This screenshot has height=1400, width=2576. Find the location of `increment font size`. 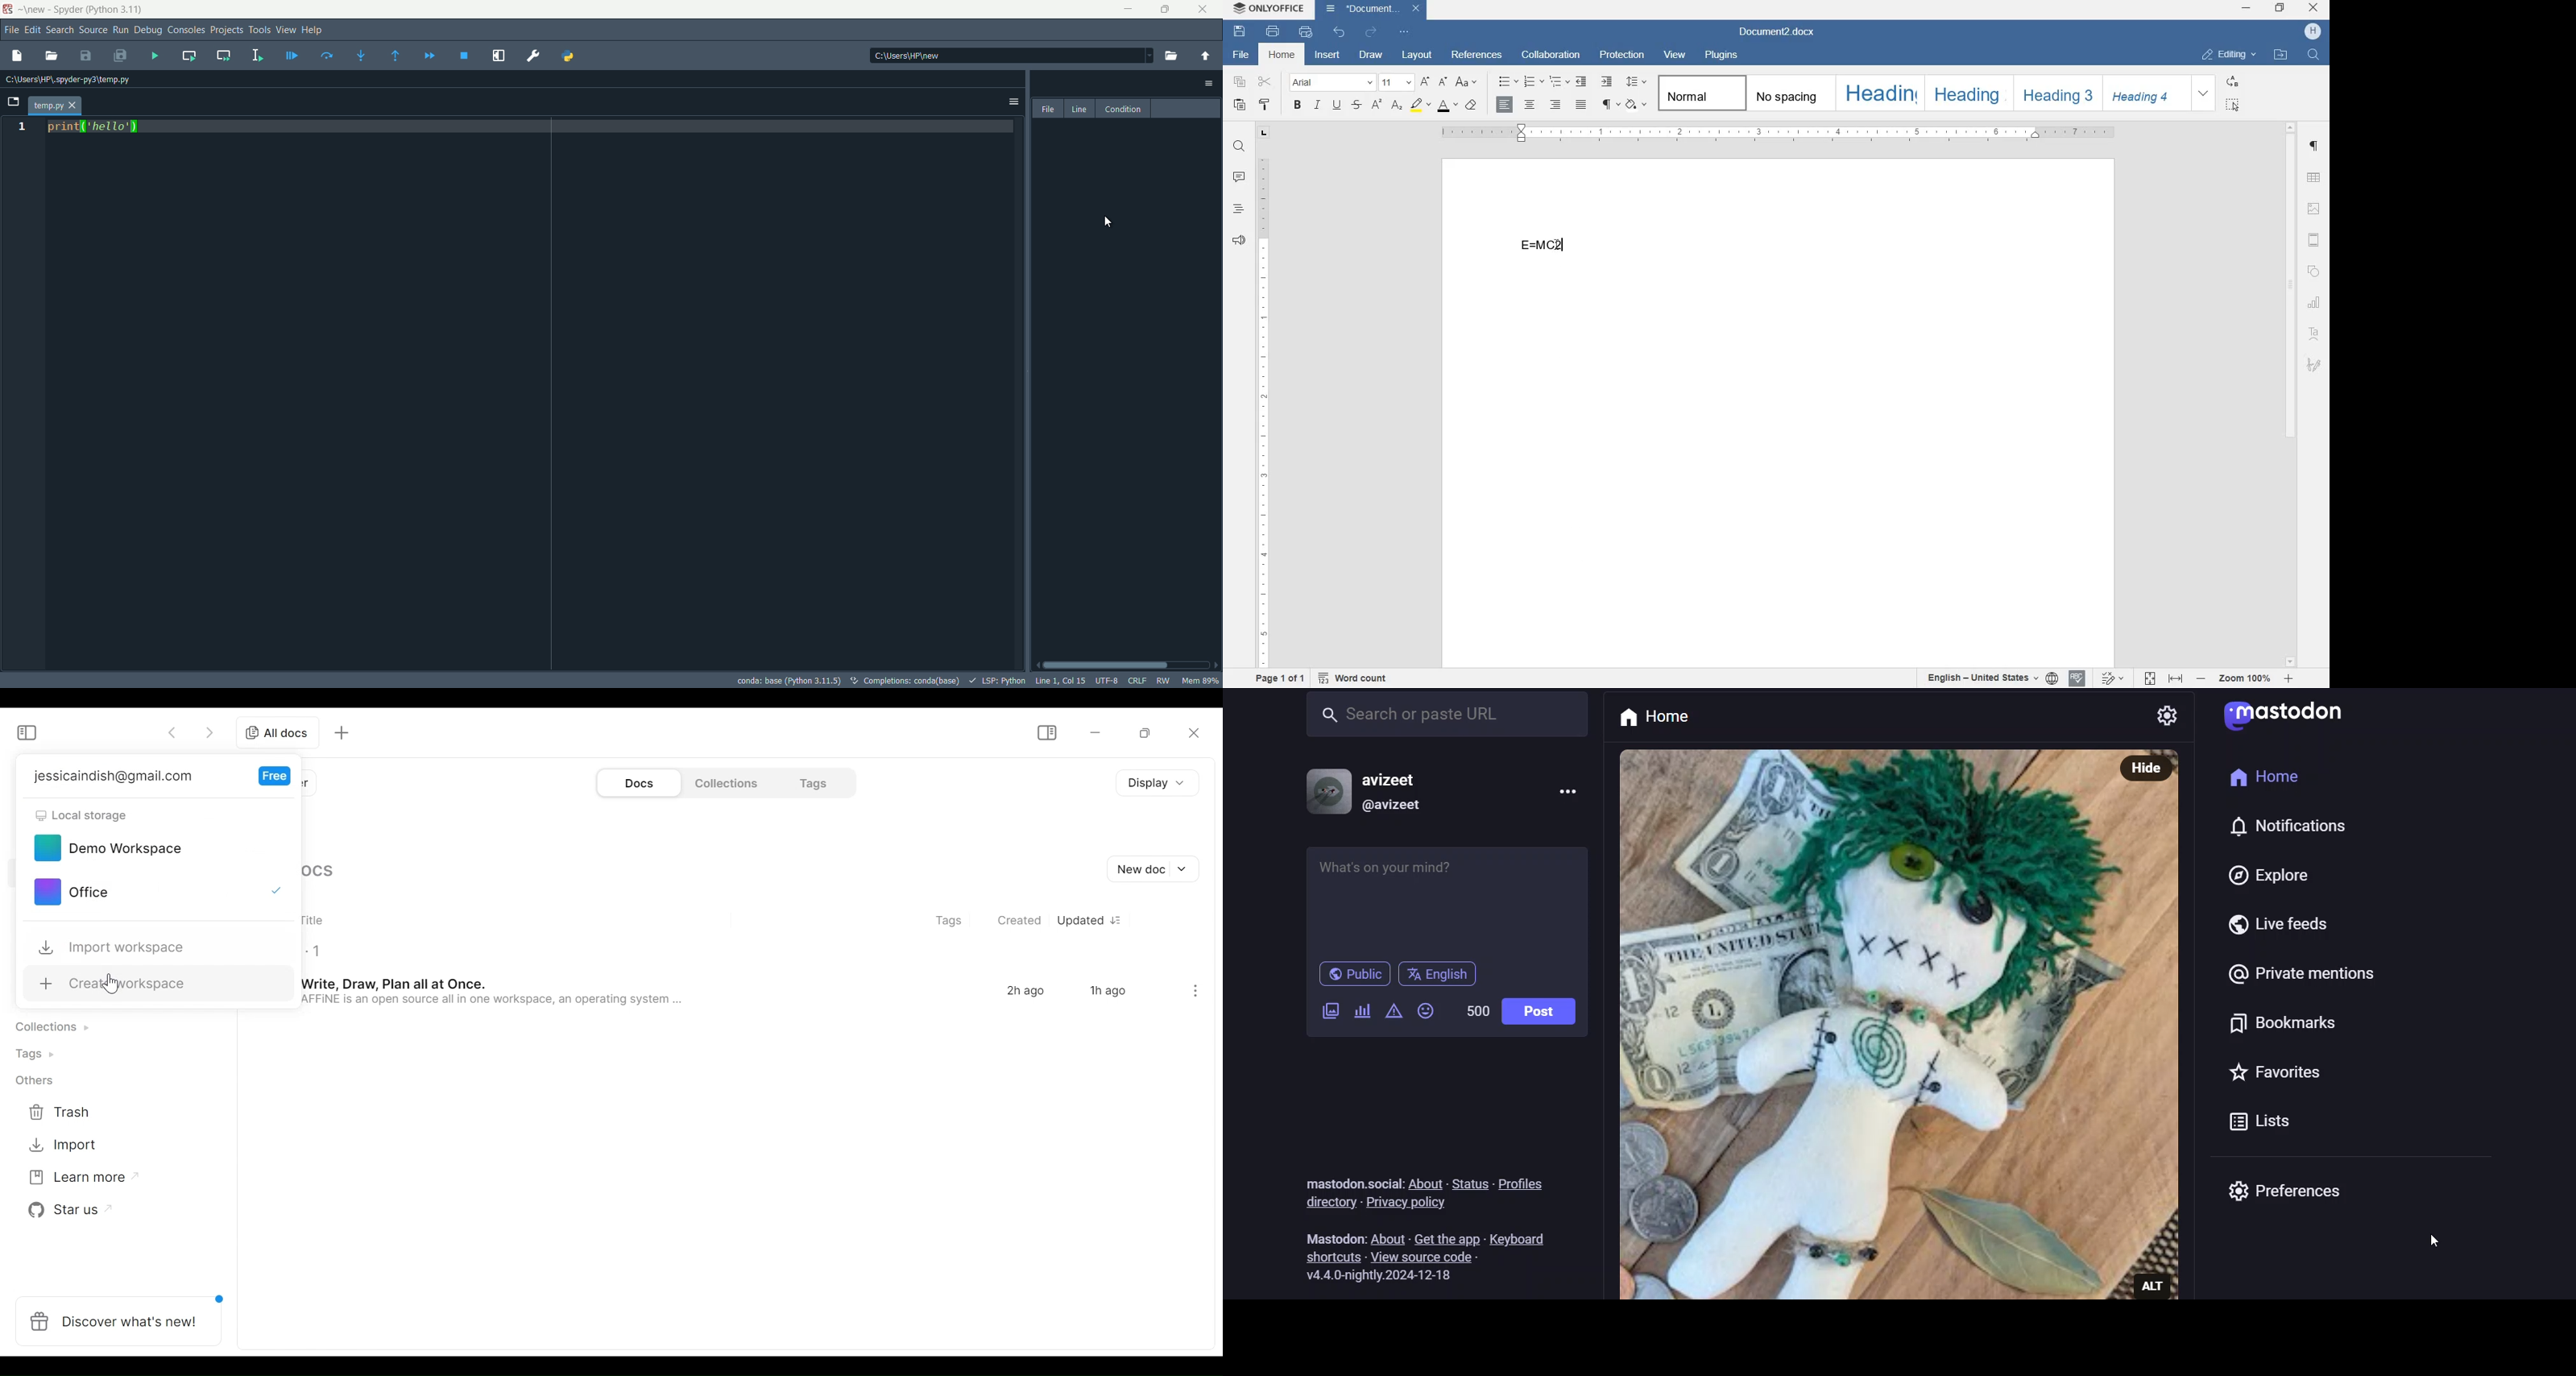

increment font size is located at coordinates (1424, 82).